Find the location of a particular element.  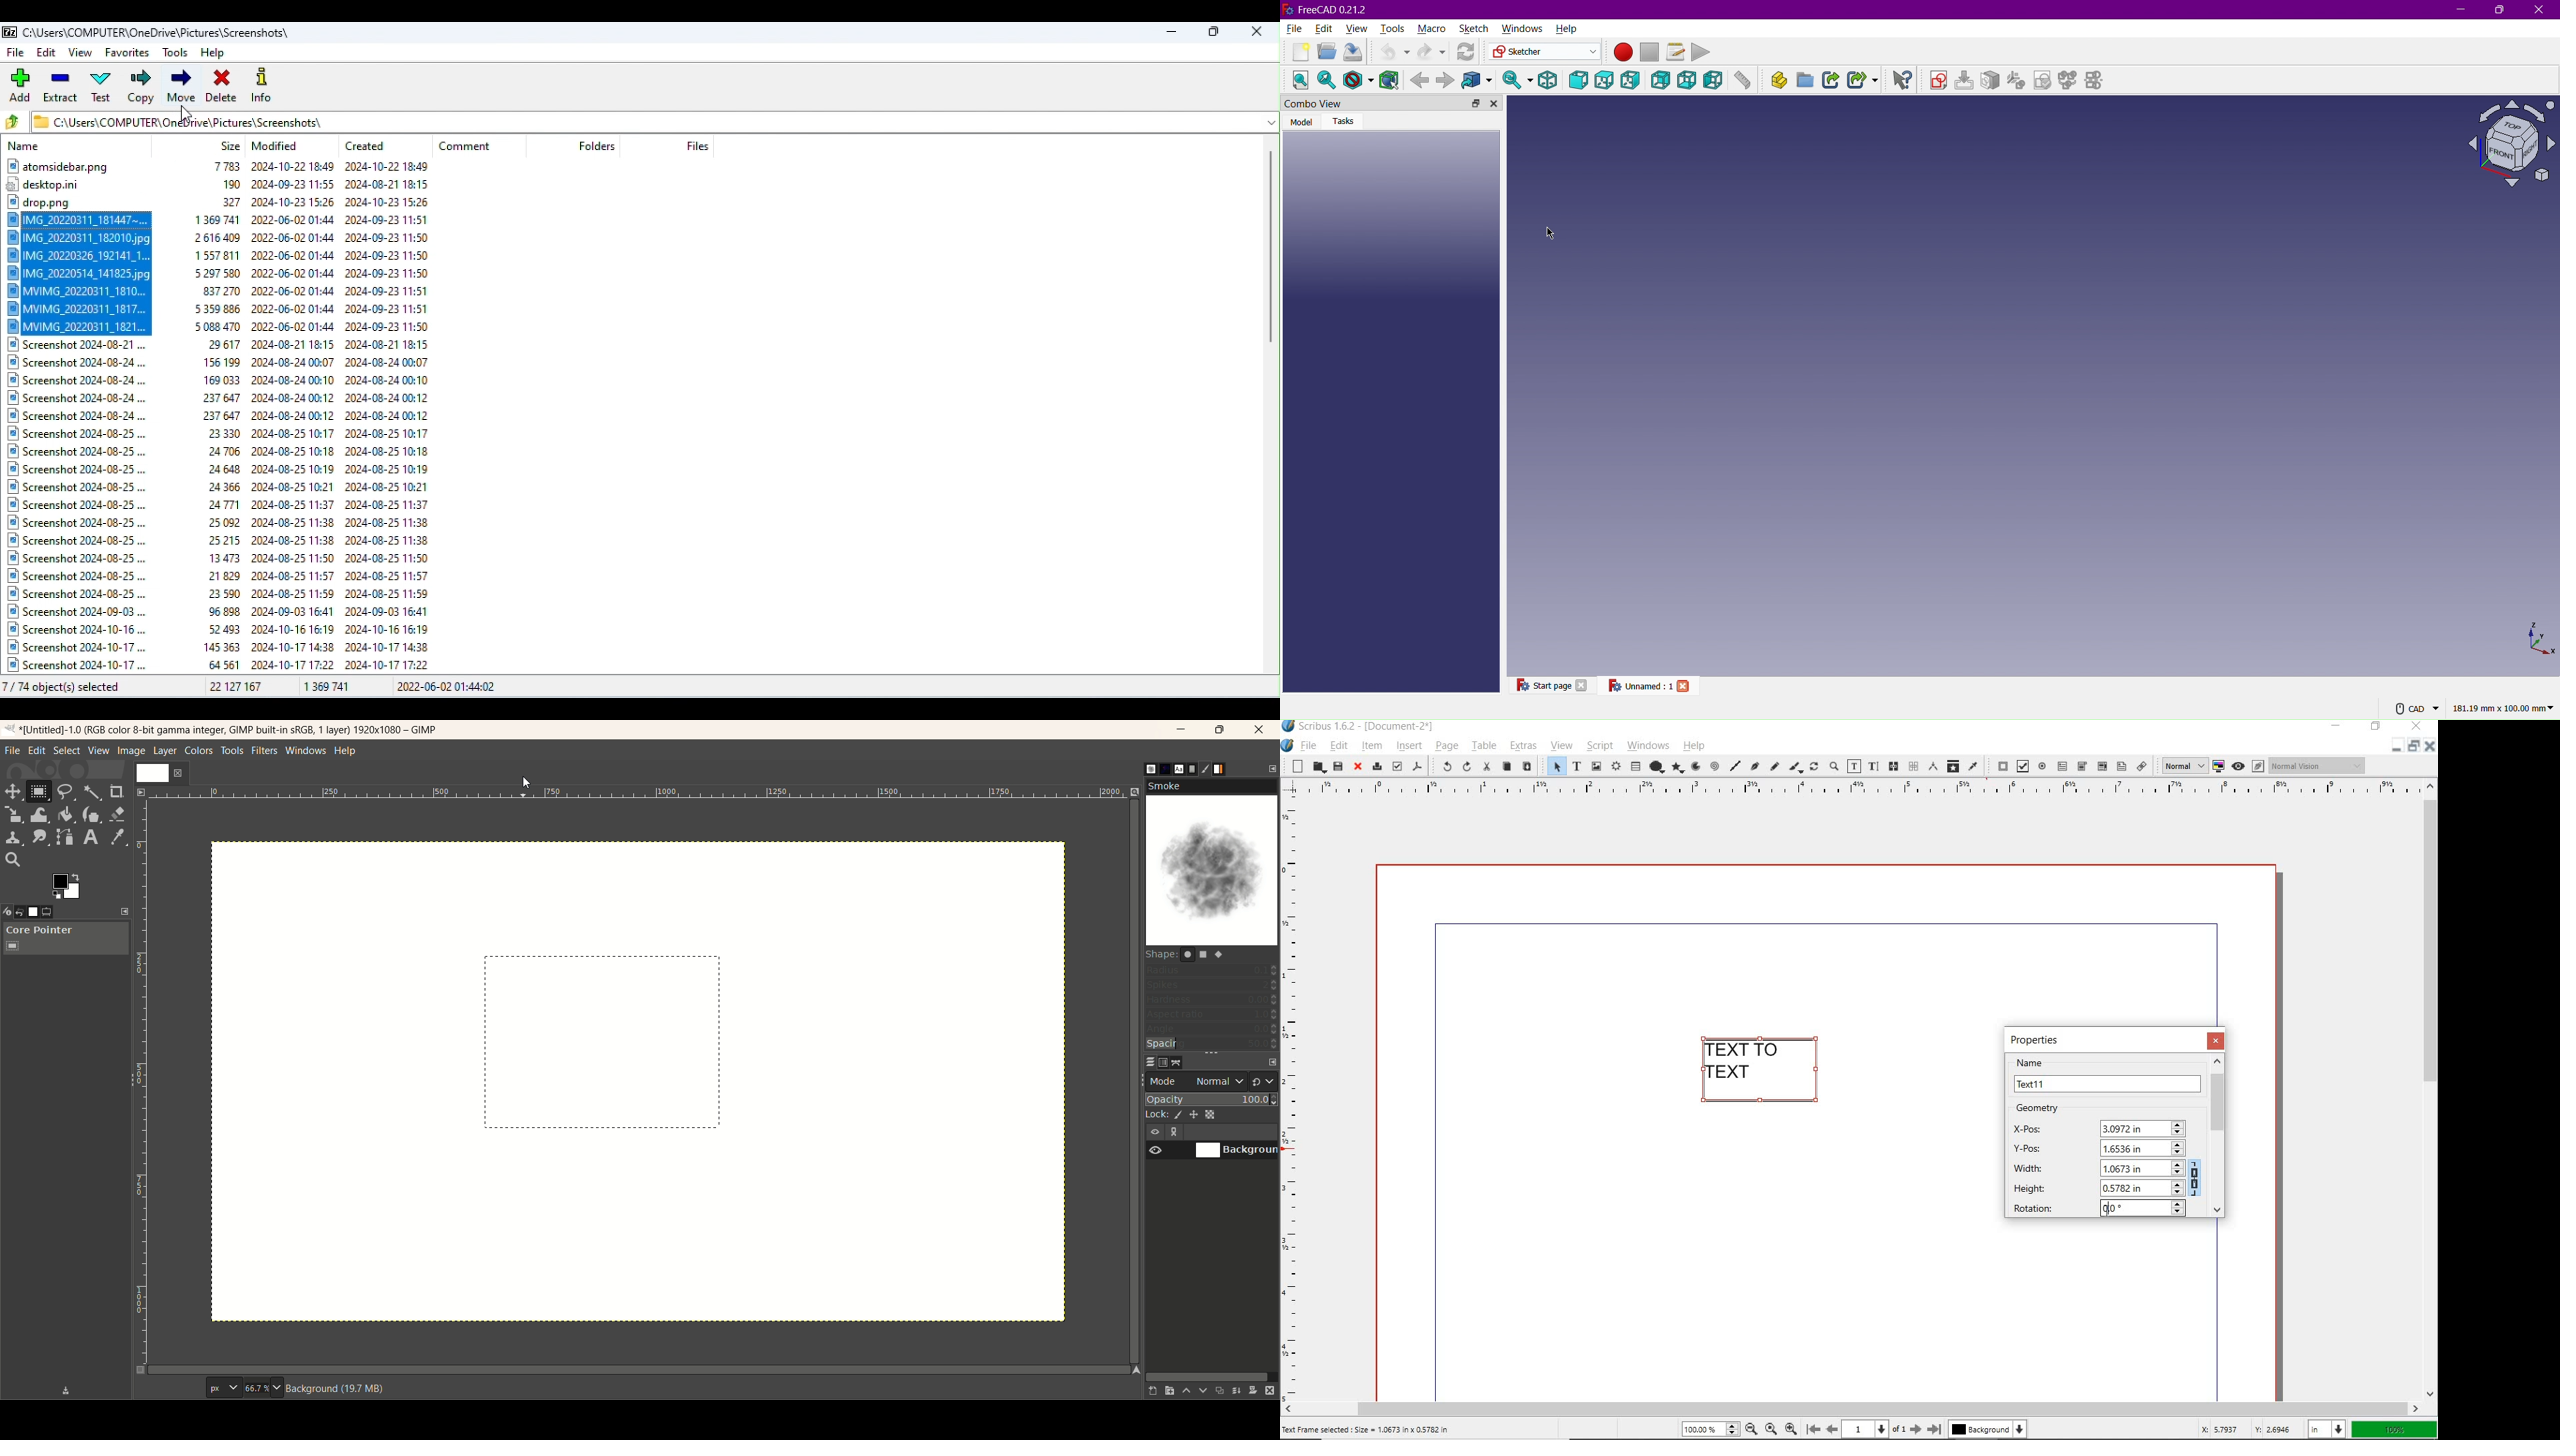

GEOMETRY is located at coordinates (2049, 1108).